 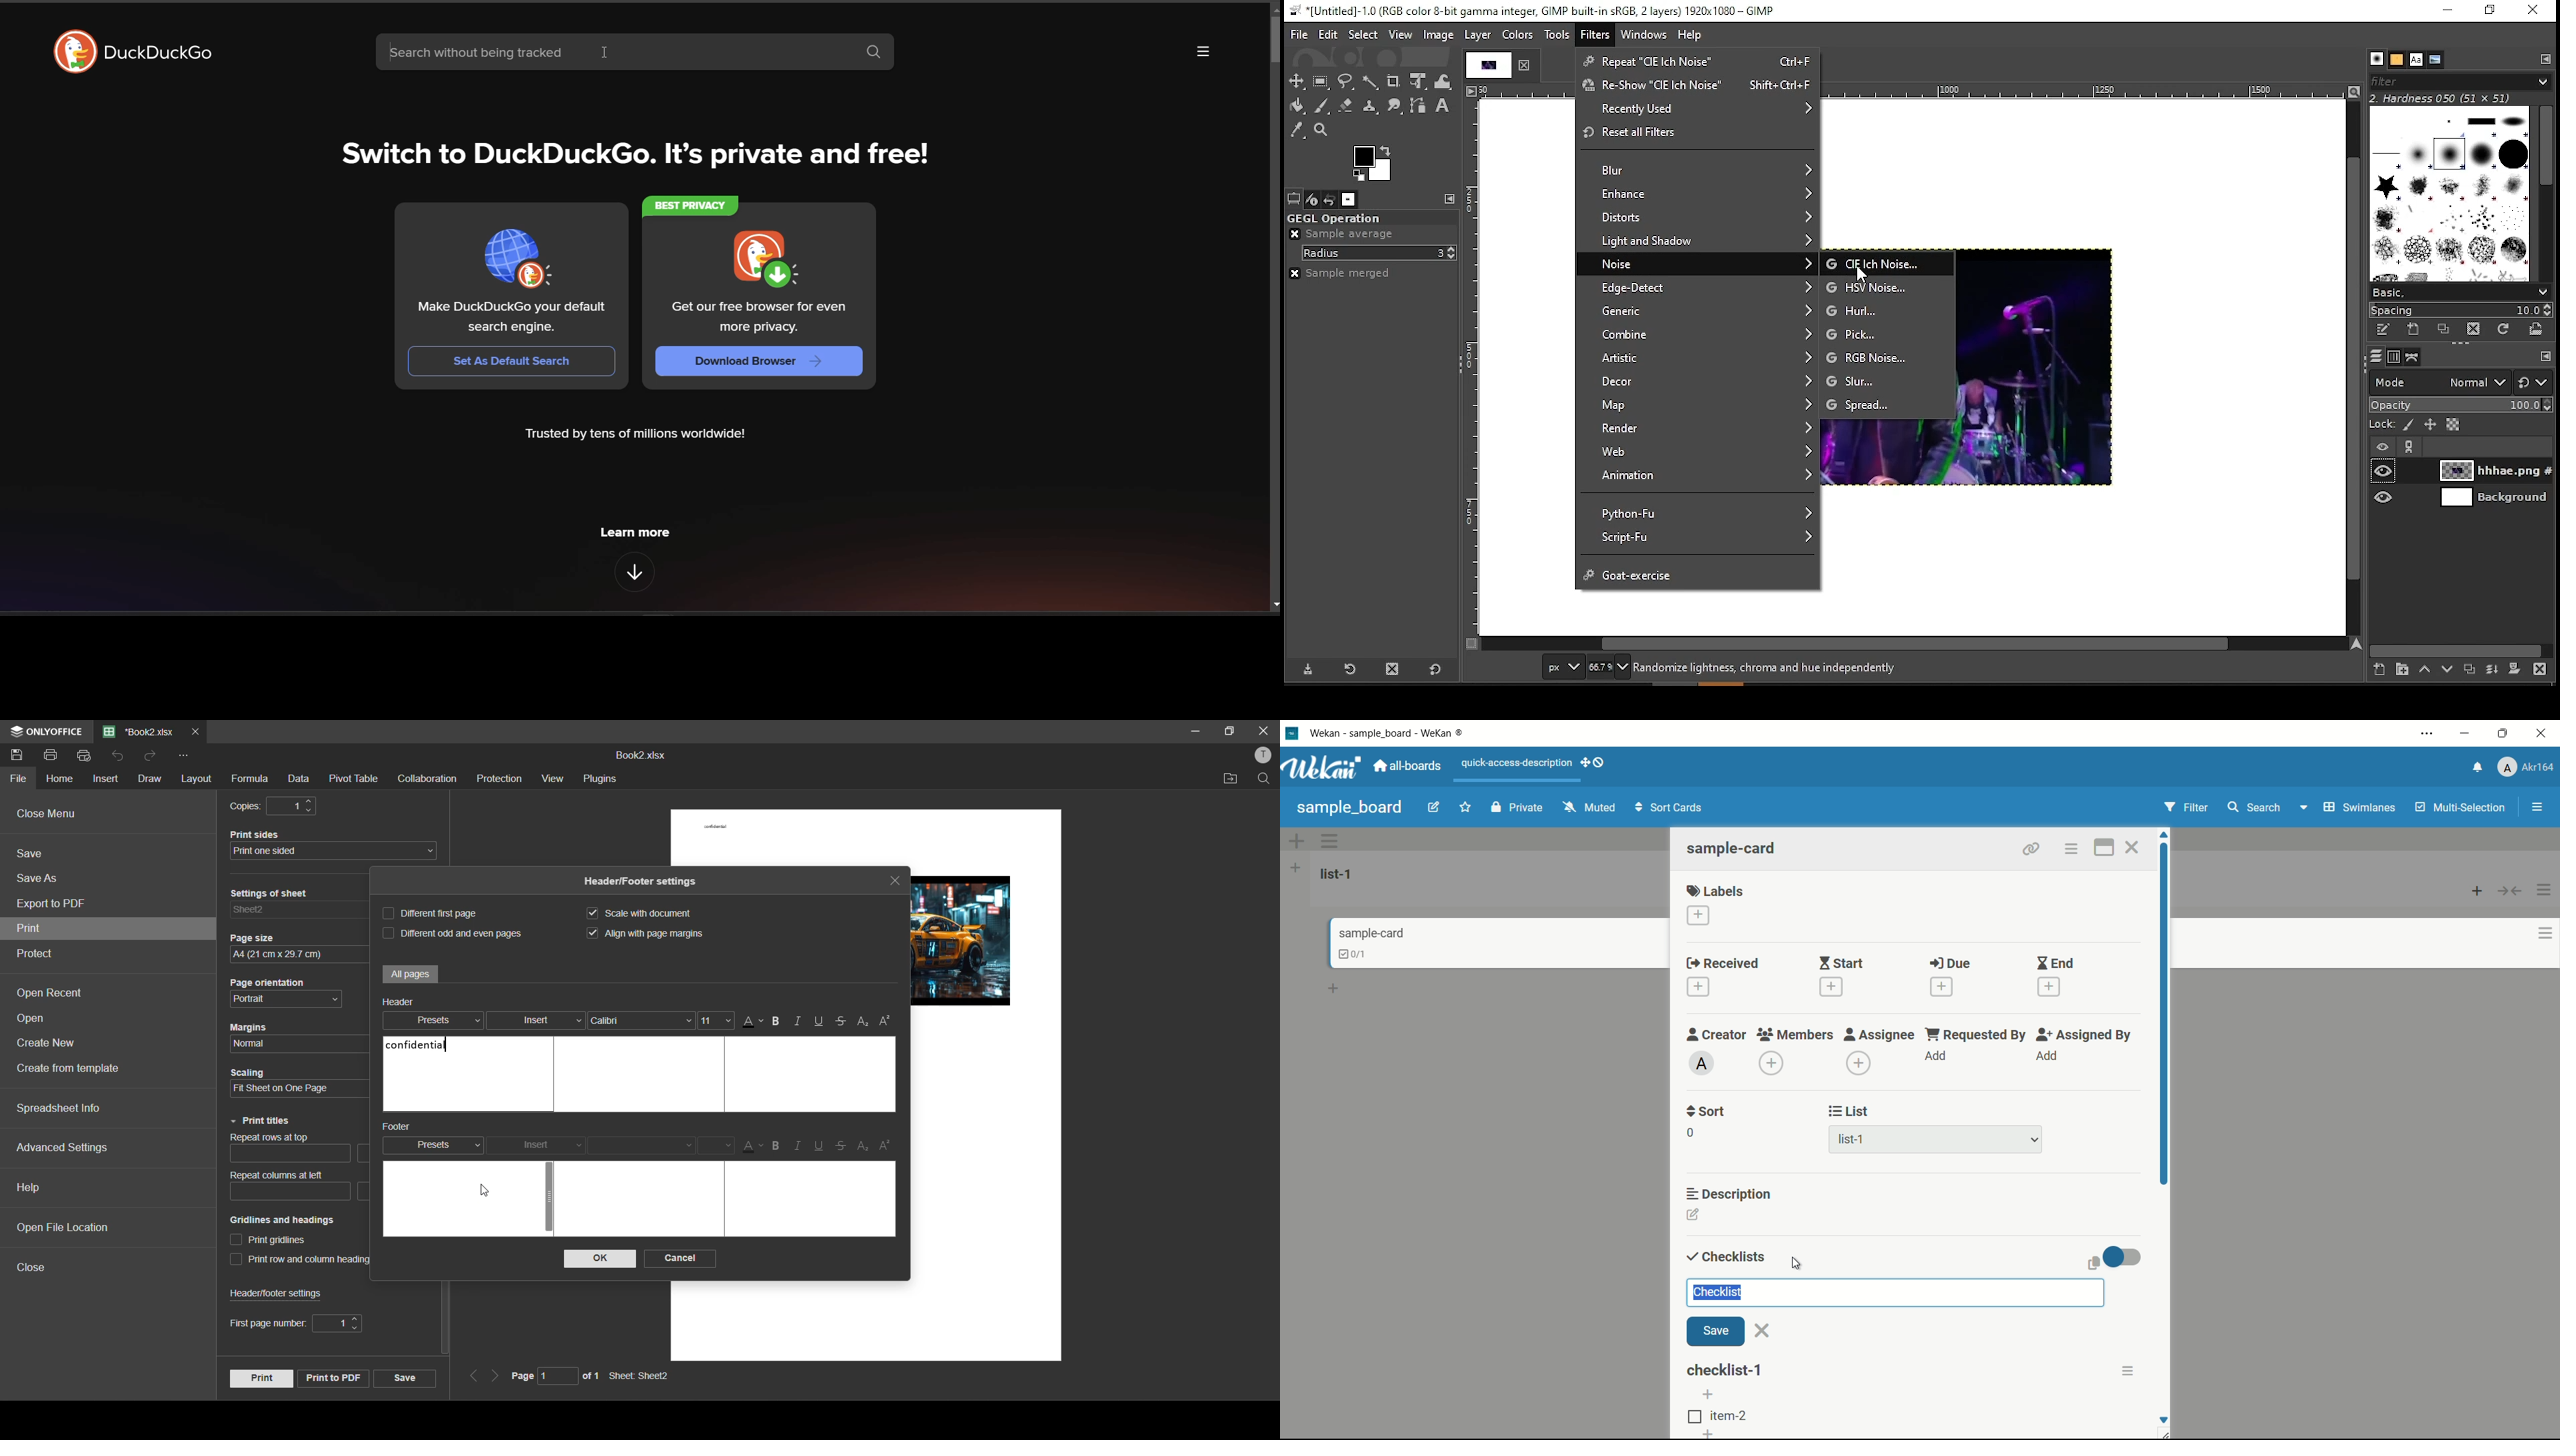 I want to click on show-desktop-drag-handles, so click(x=1595, y=761).